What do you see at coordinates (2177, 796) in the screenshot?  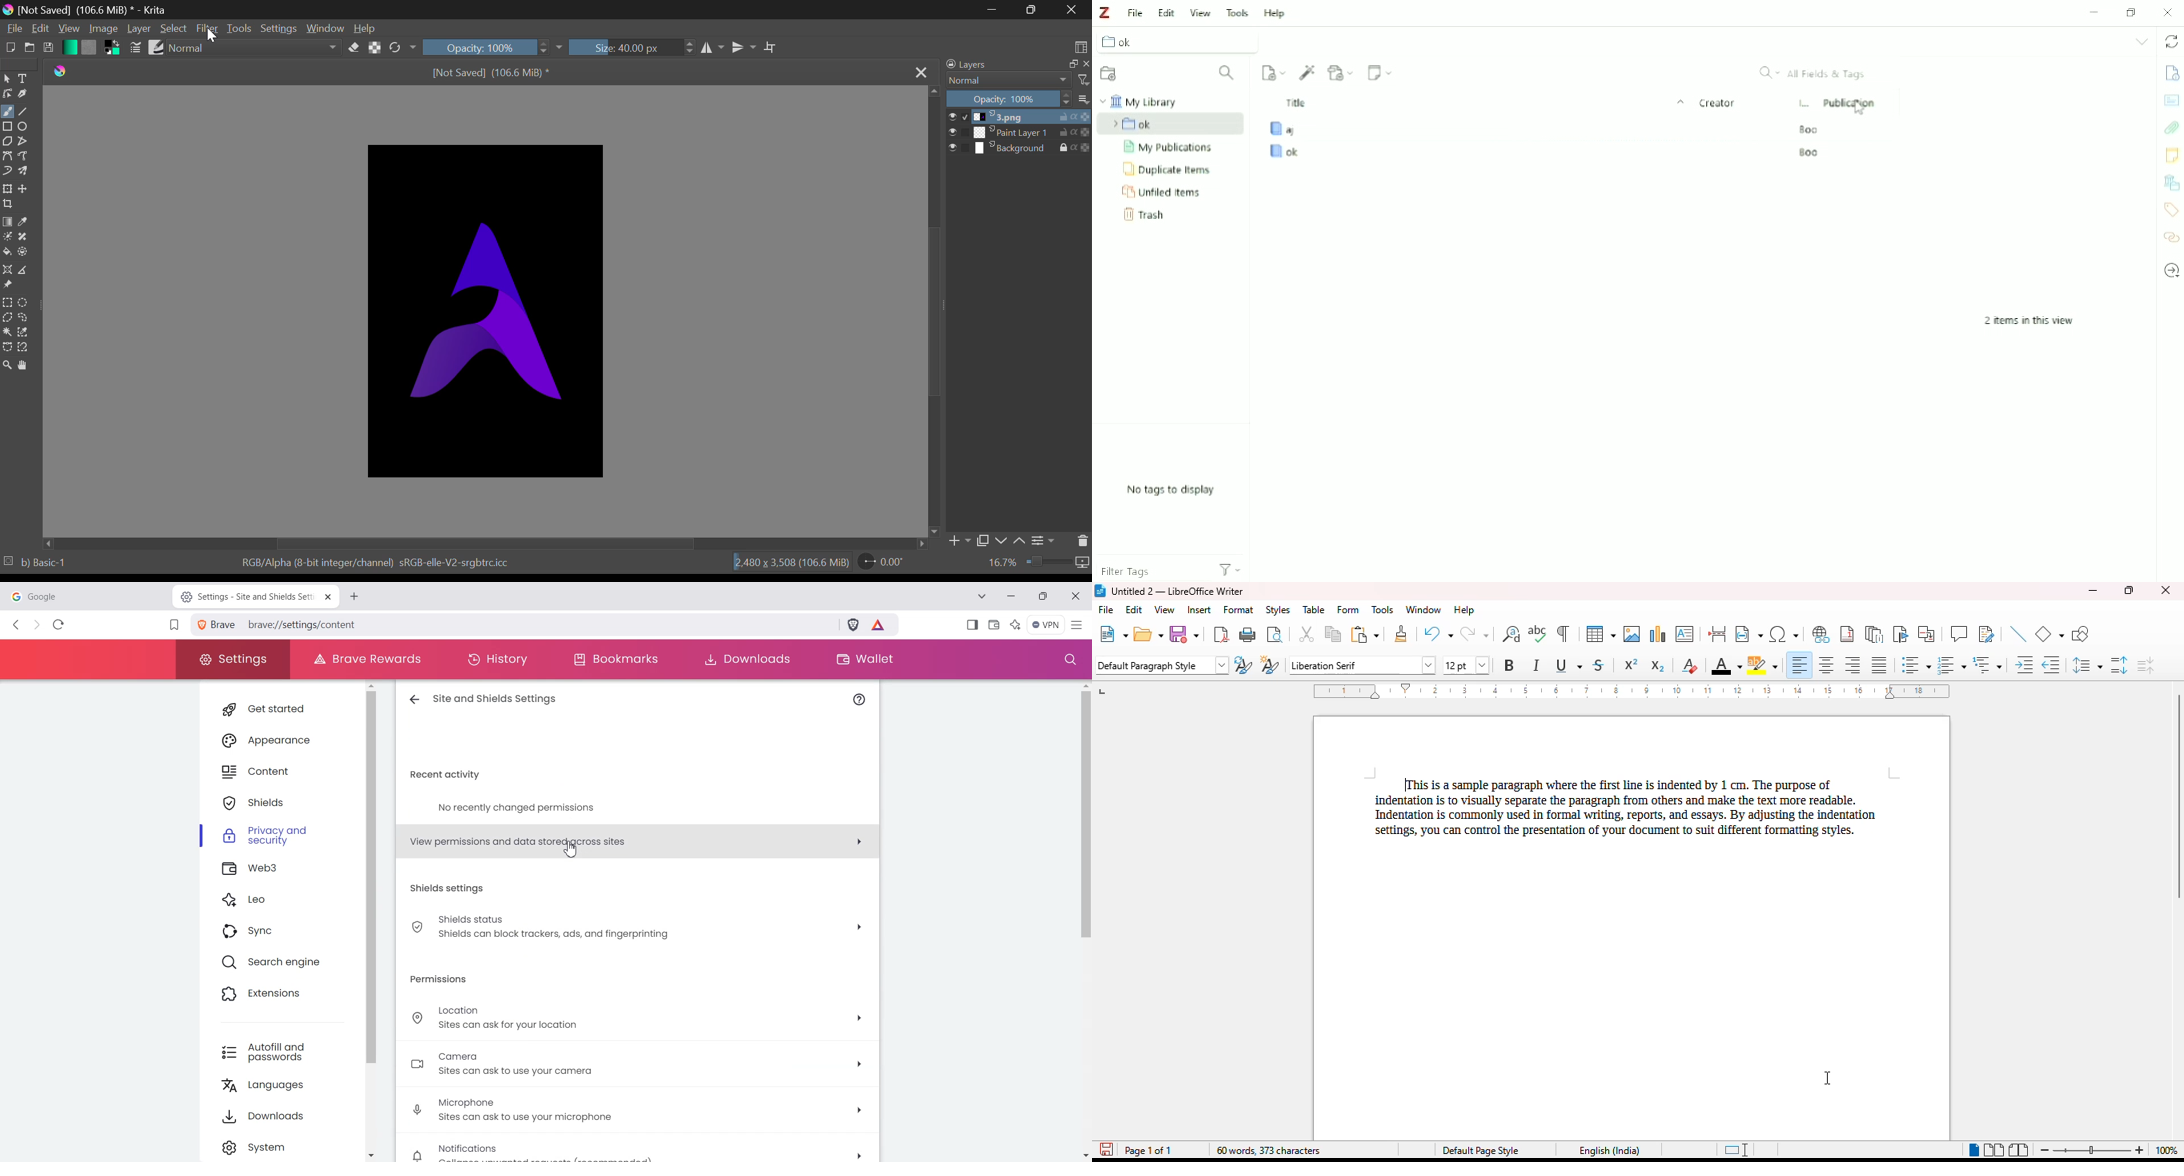 I see `vertical scroll bar` at bounding box center [2177, 796].